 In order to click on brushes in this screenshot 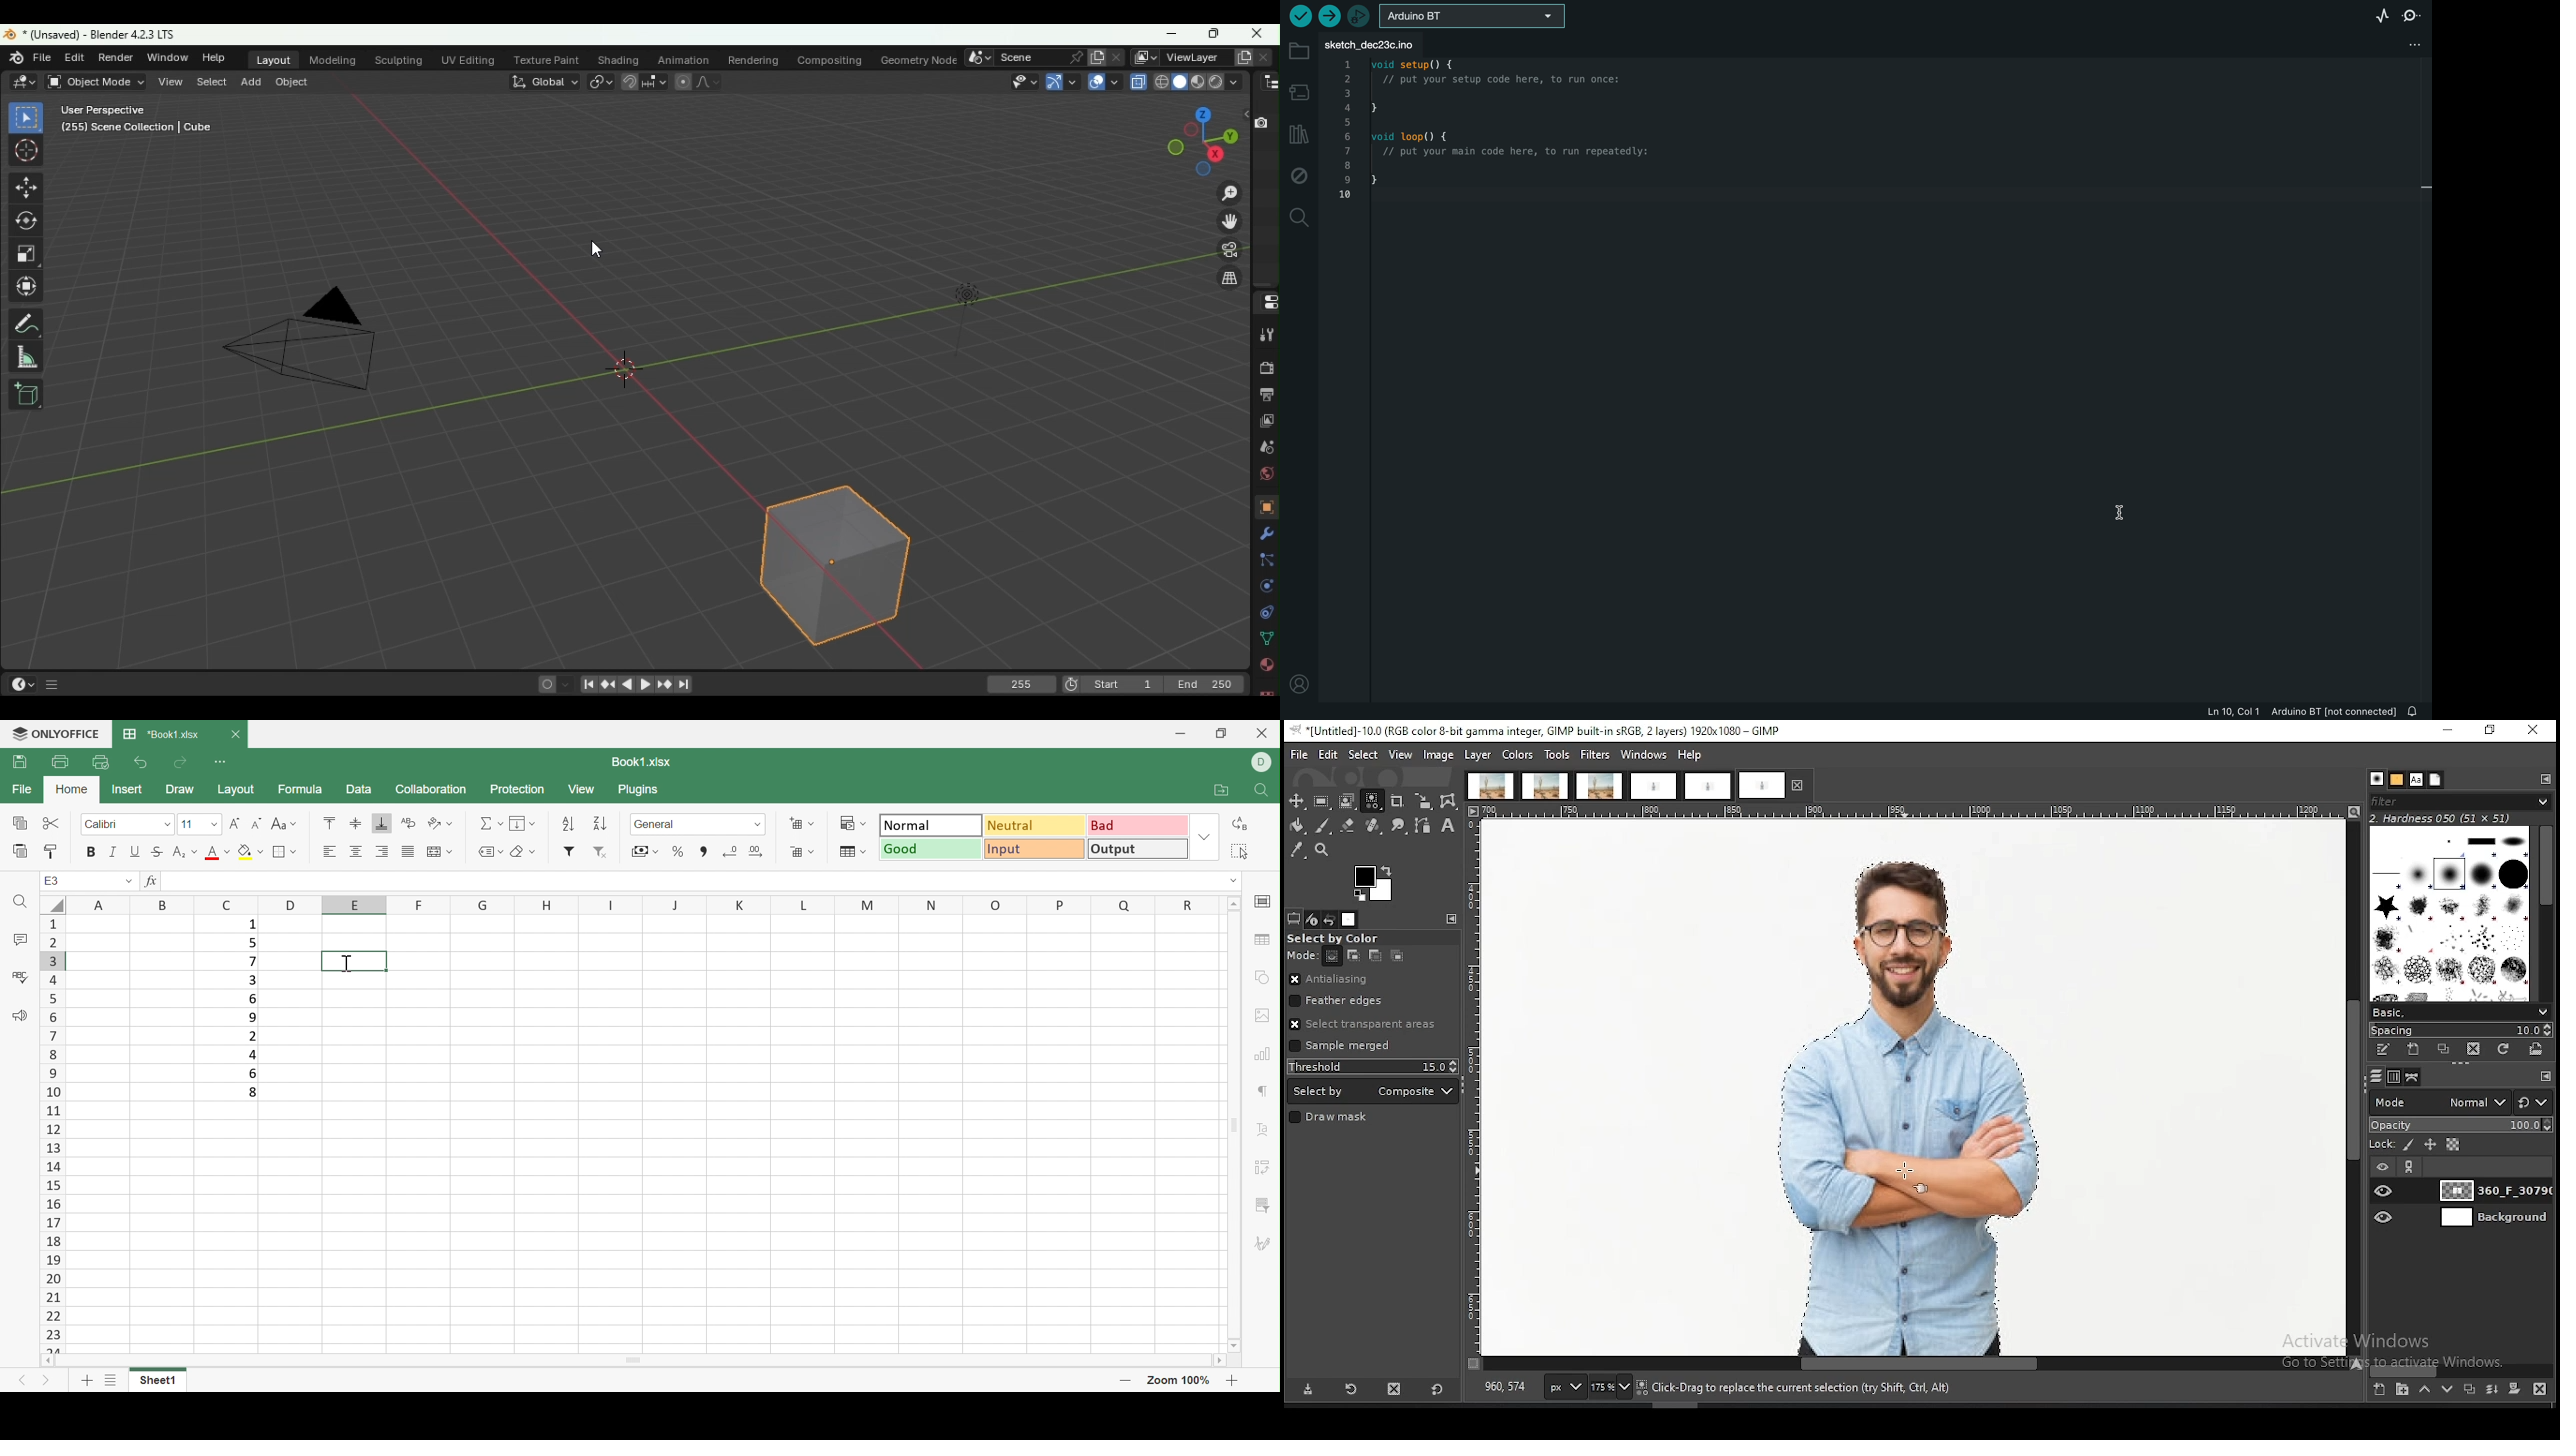, I will do `click(2451, 913)`.